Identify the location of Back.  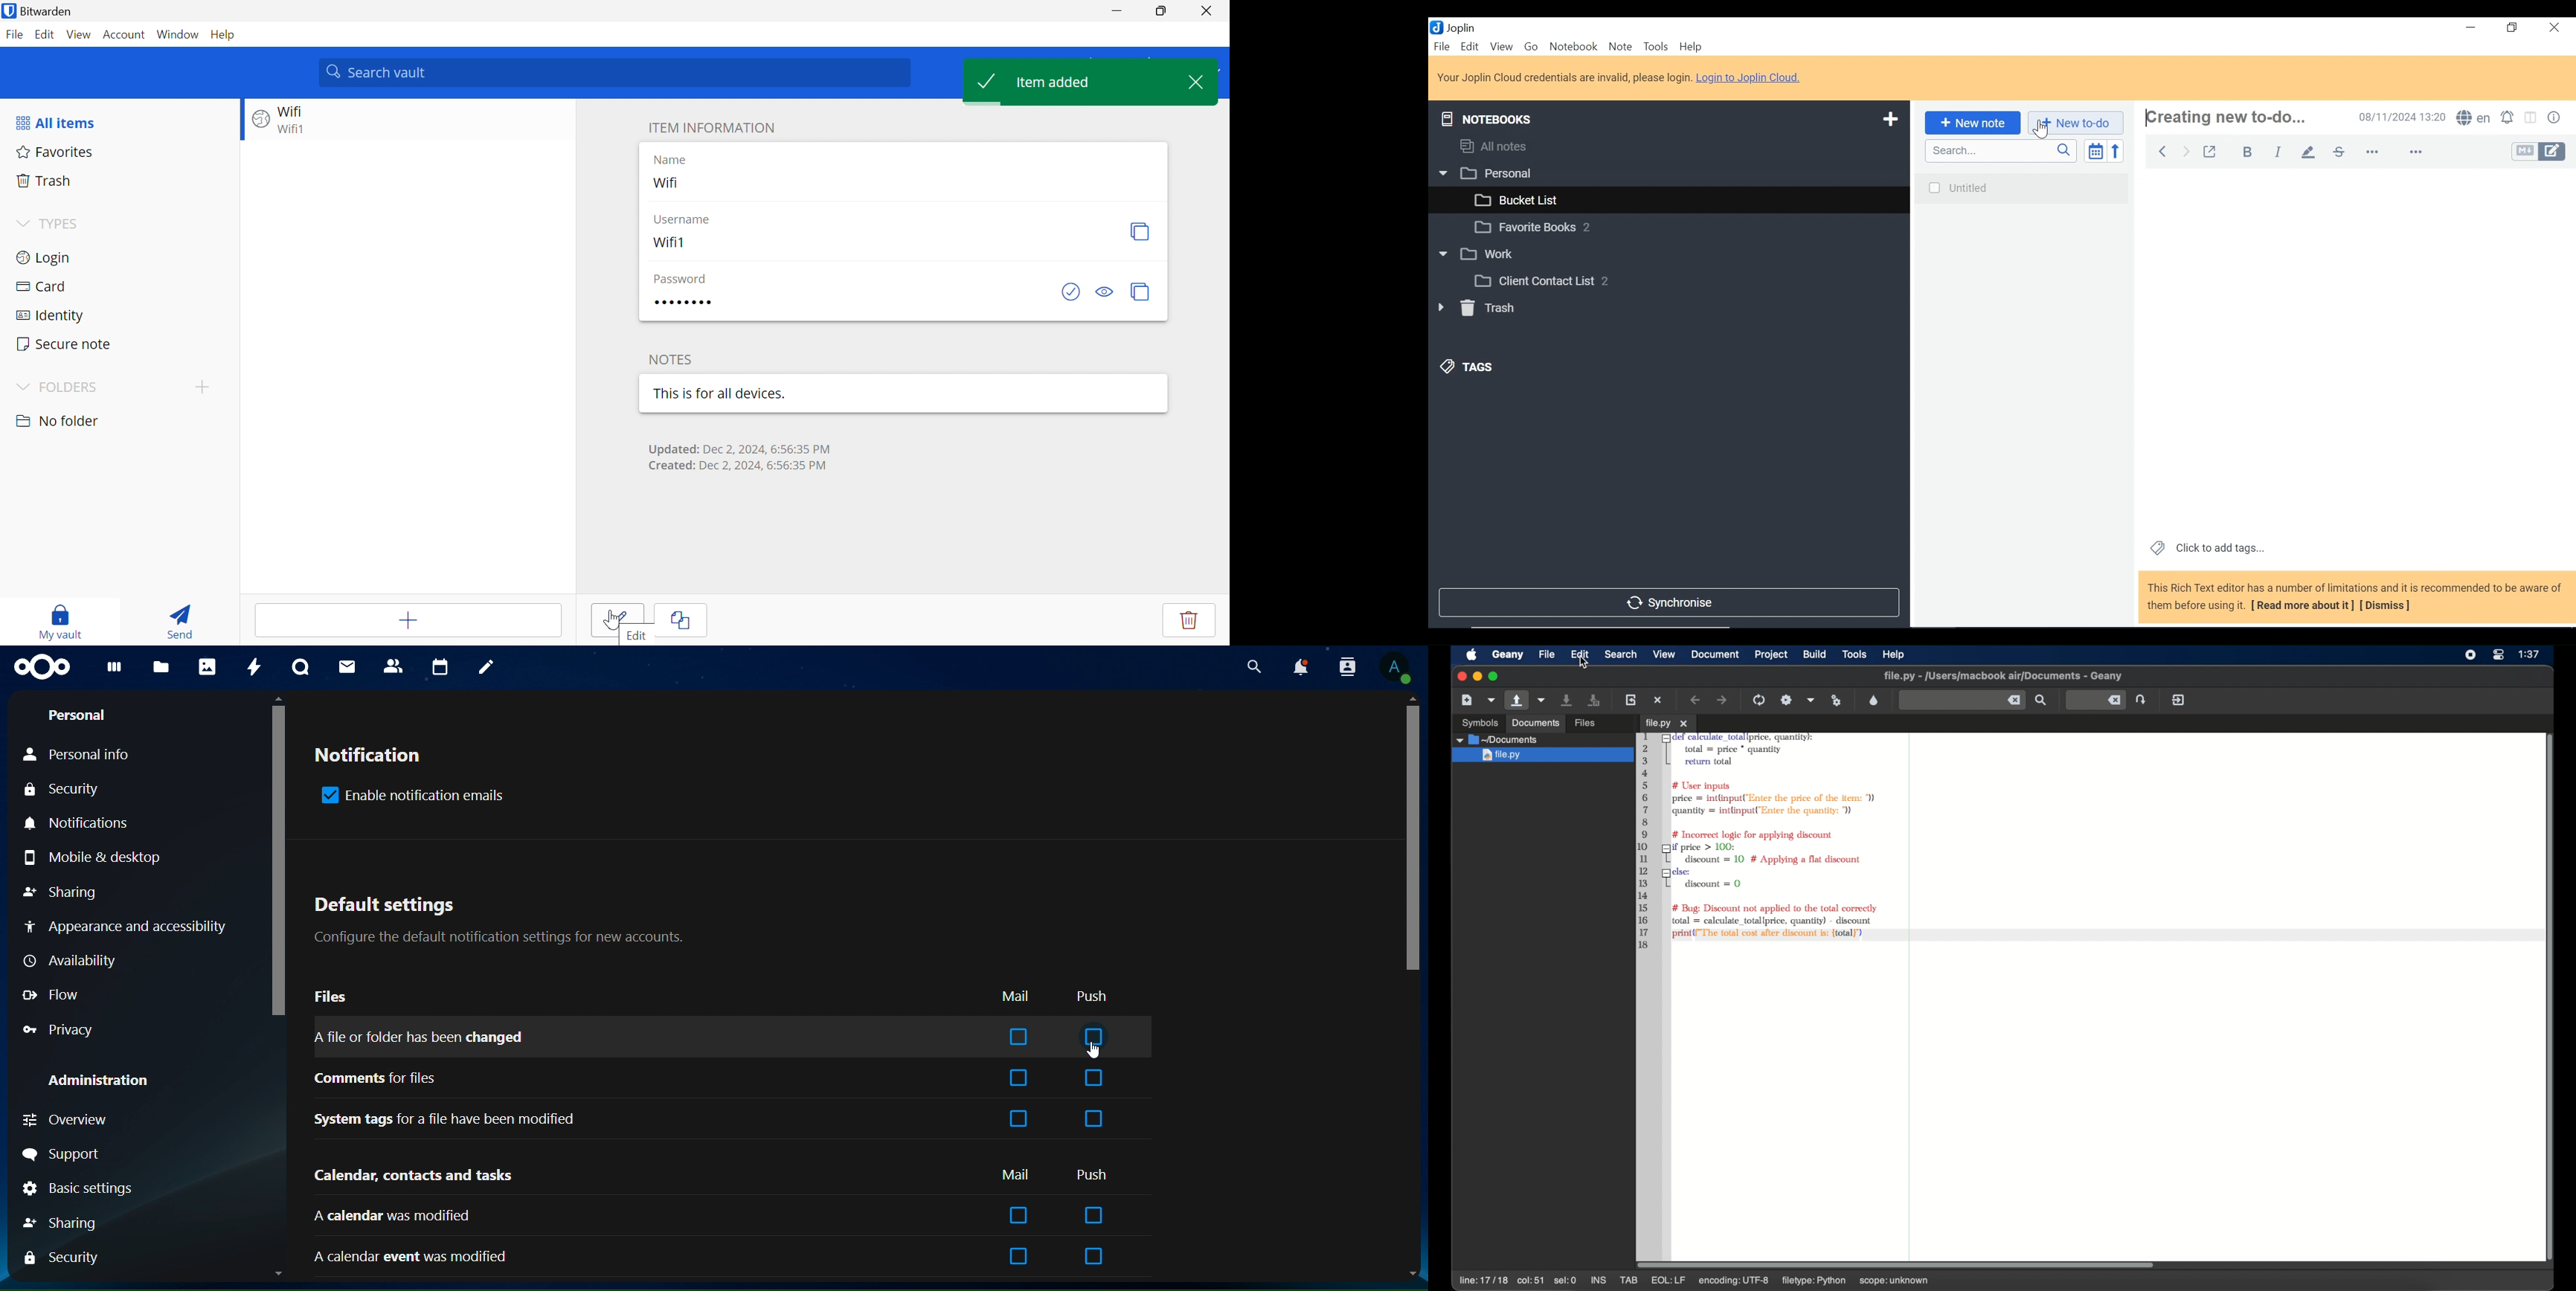
(2159, 150).